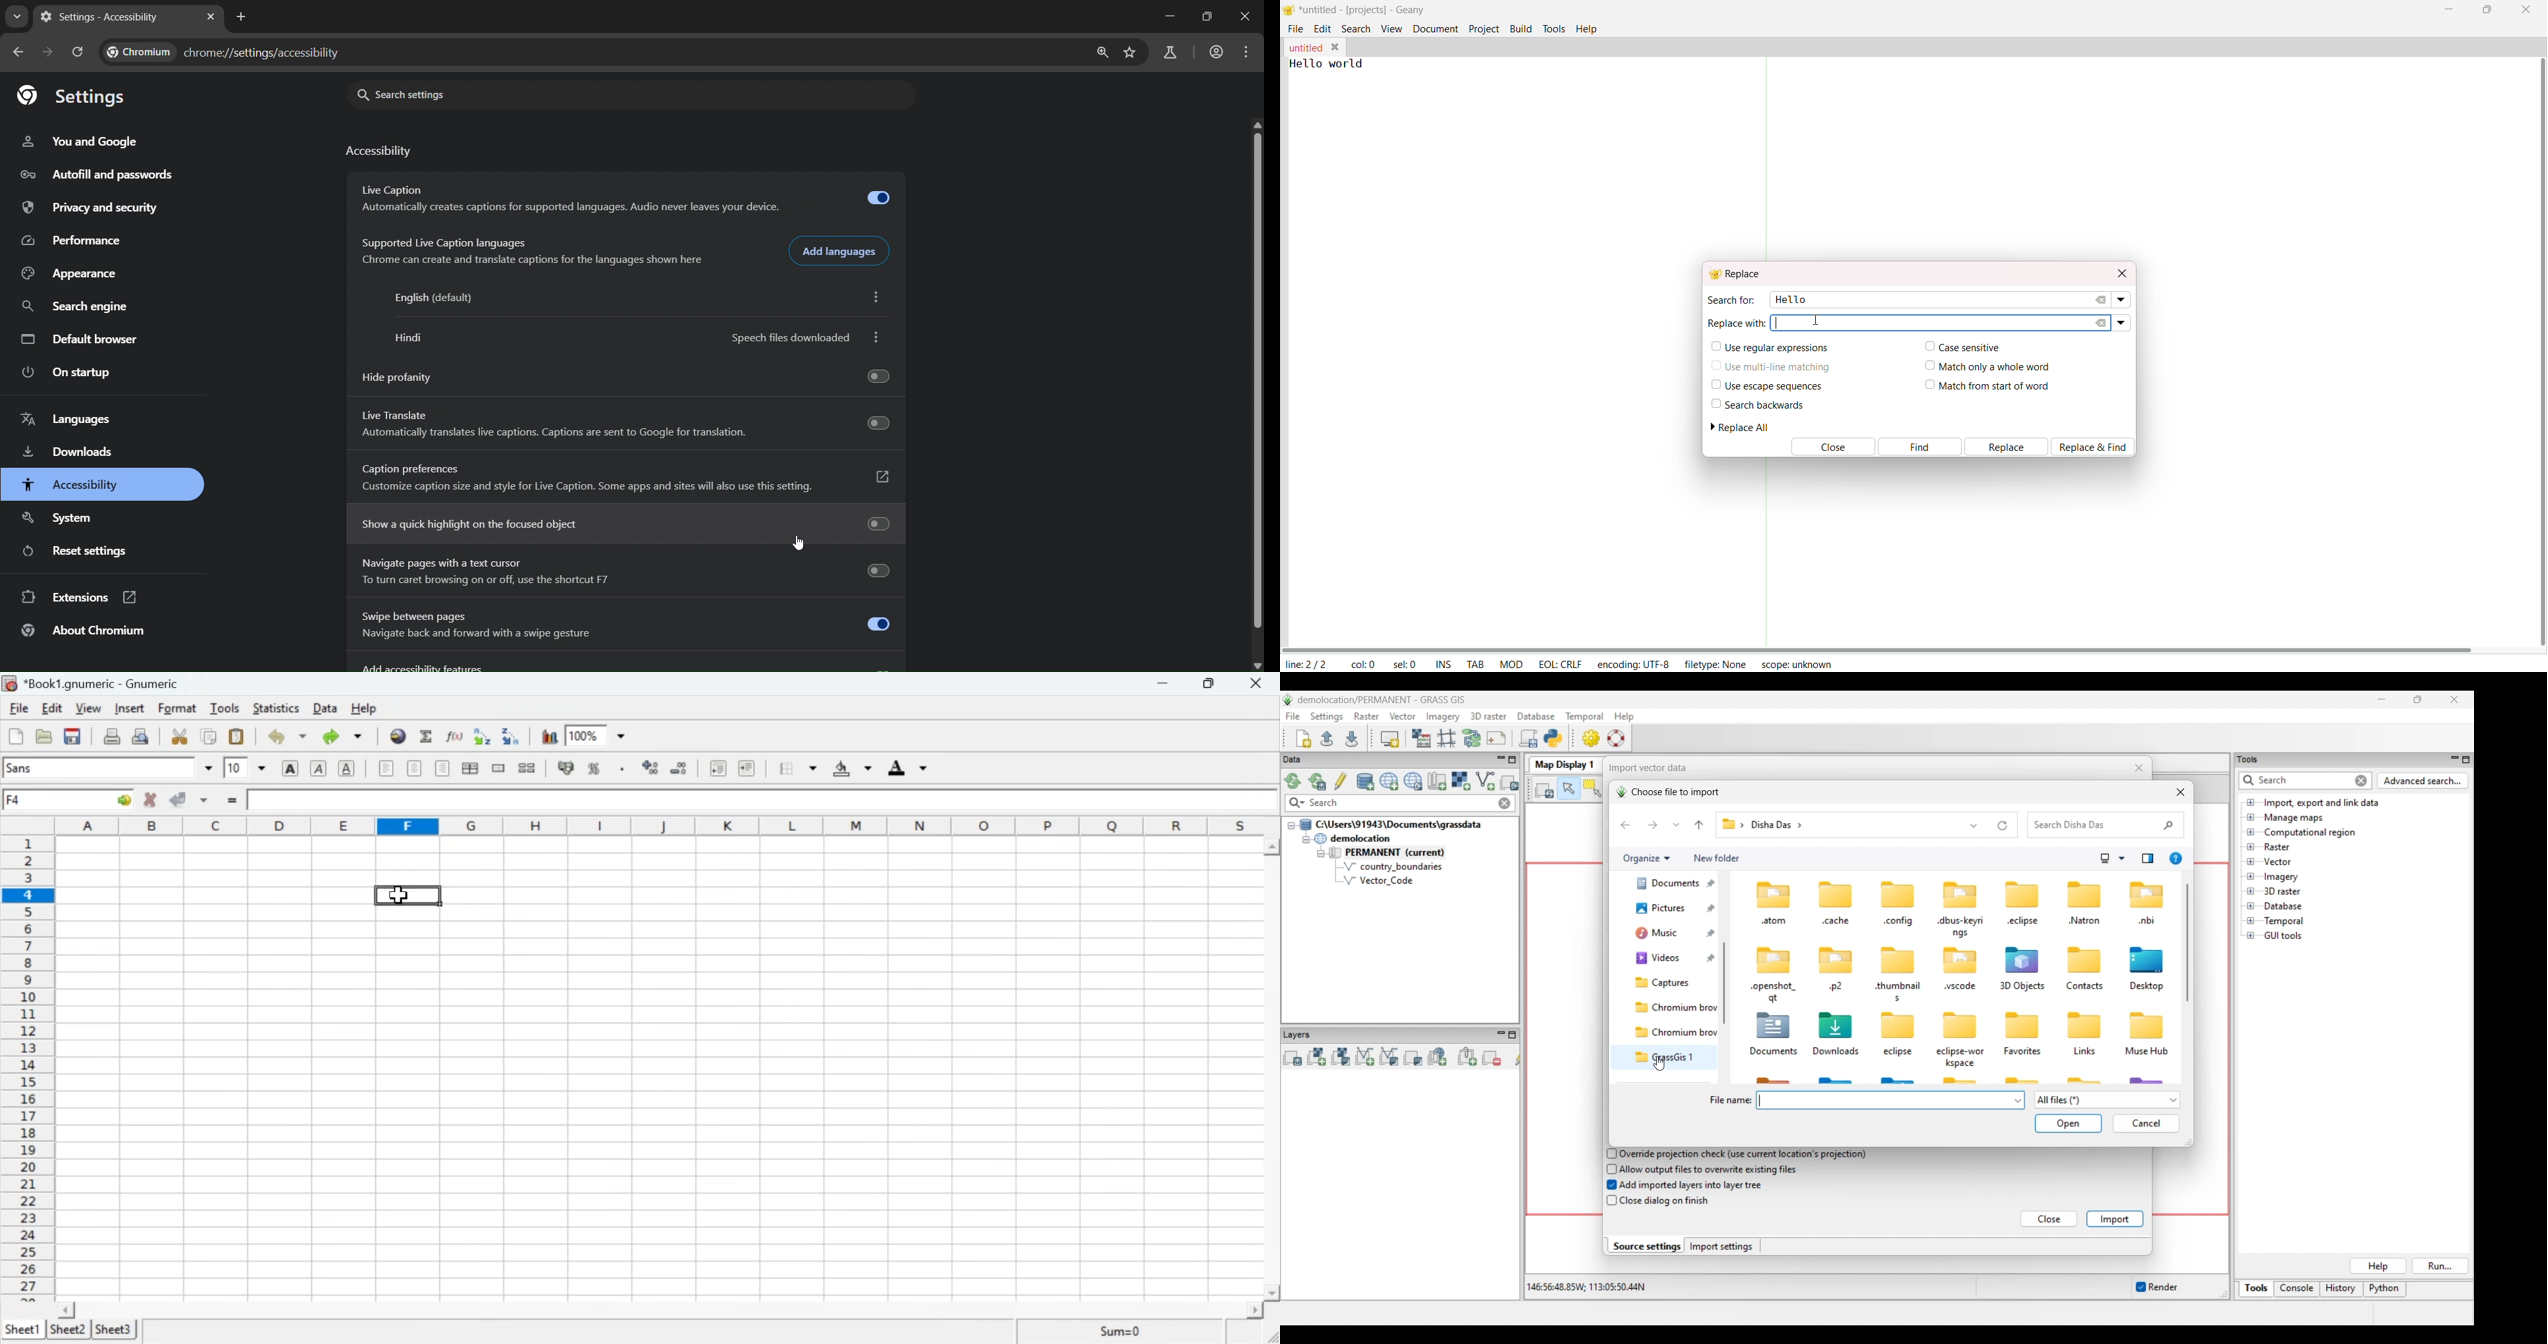  What do you see at coordinates (180, 735) in the screenshot?
I see `Cut` at bounding box center [180, 735].